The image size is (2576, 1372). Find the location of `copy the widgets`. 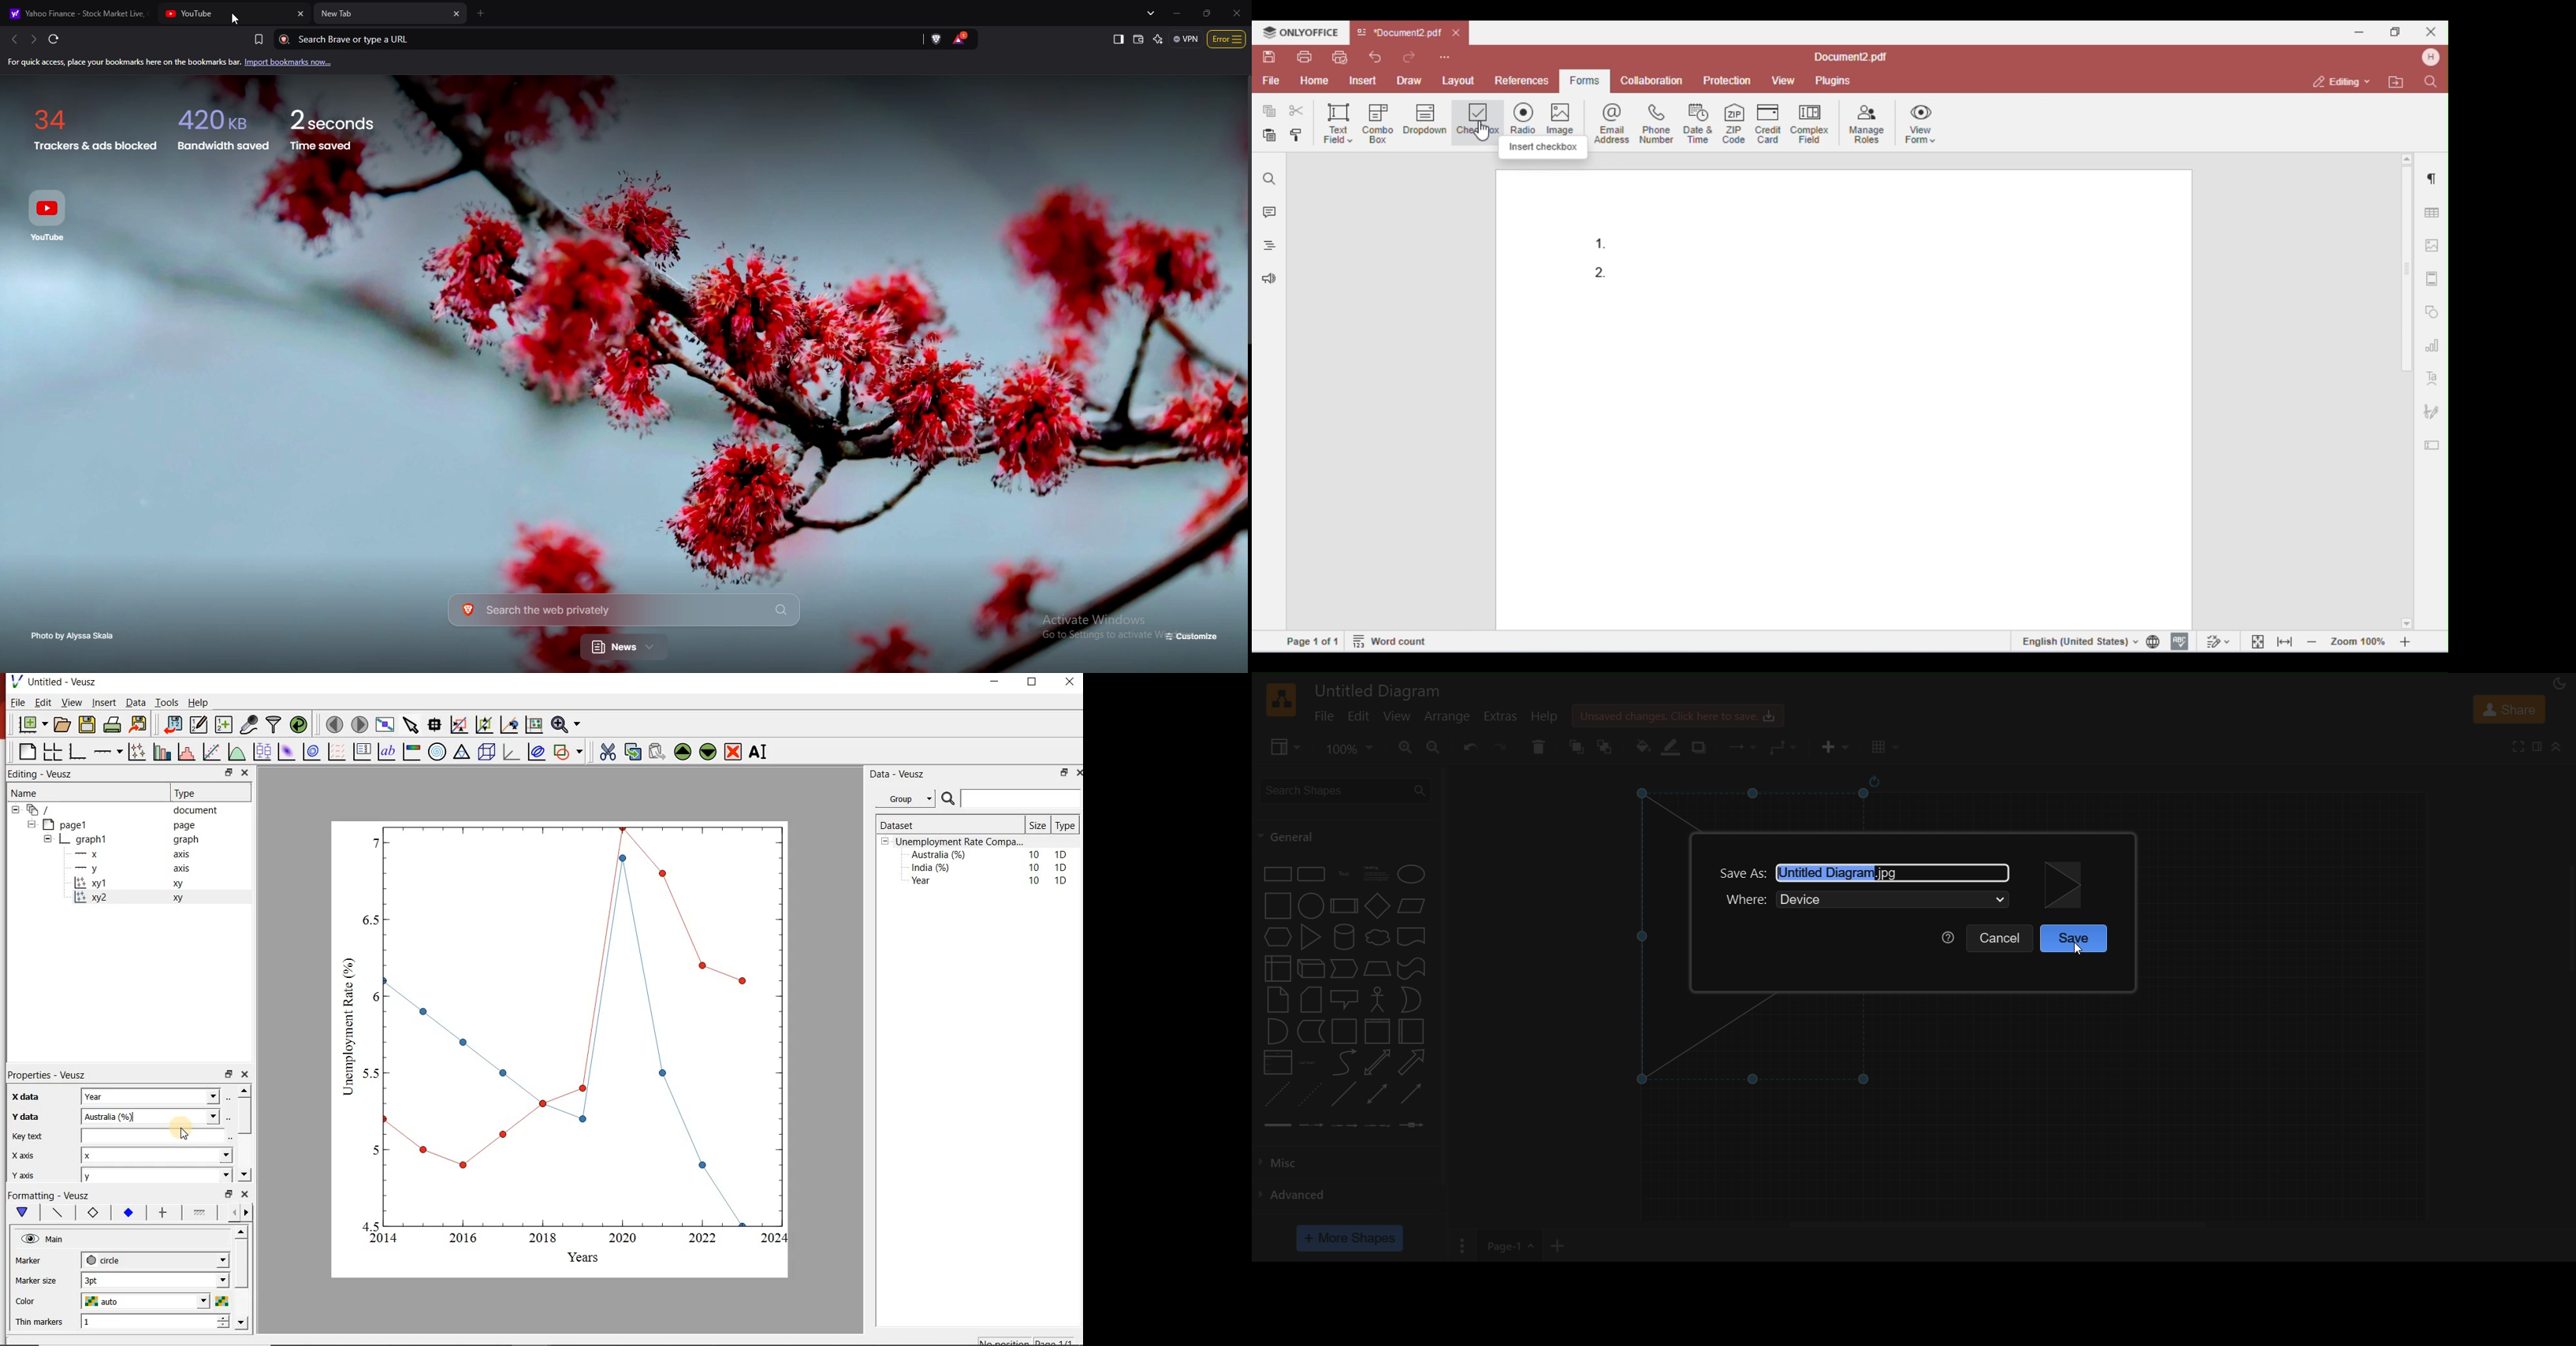

copy the widgets is located at coordinates (632, 752).